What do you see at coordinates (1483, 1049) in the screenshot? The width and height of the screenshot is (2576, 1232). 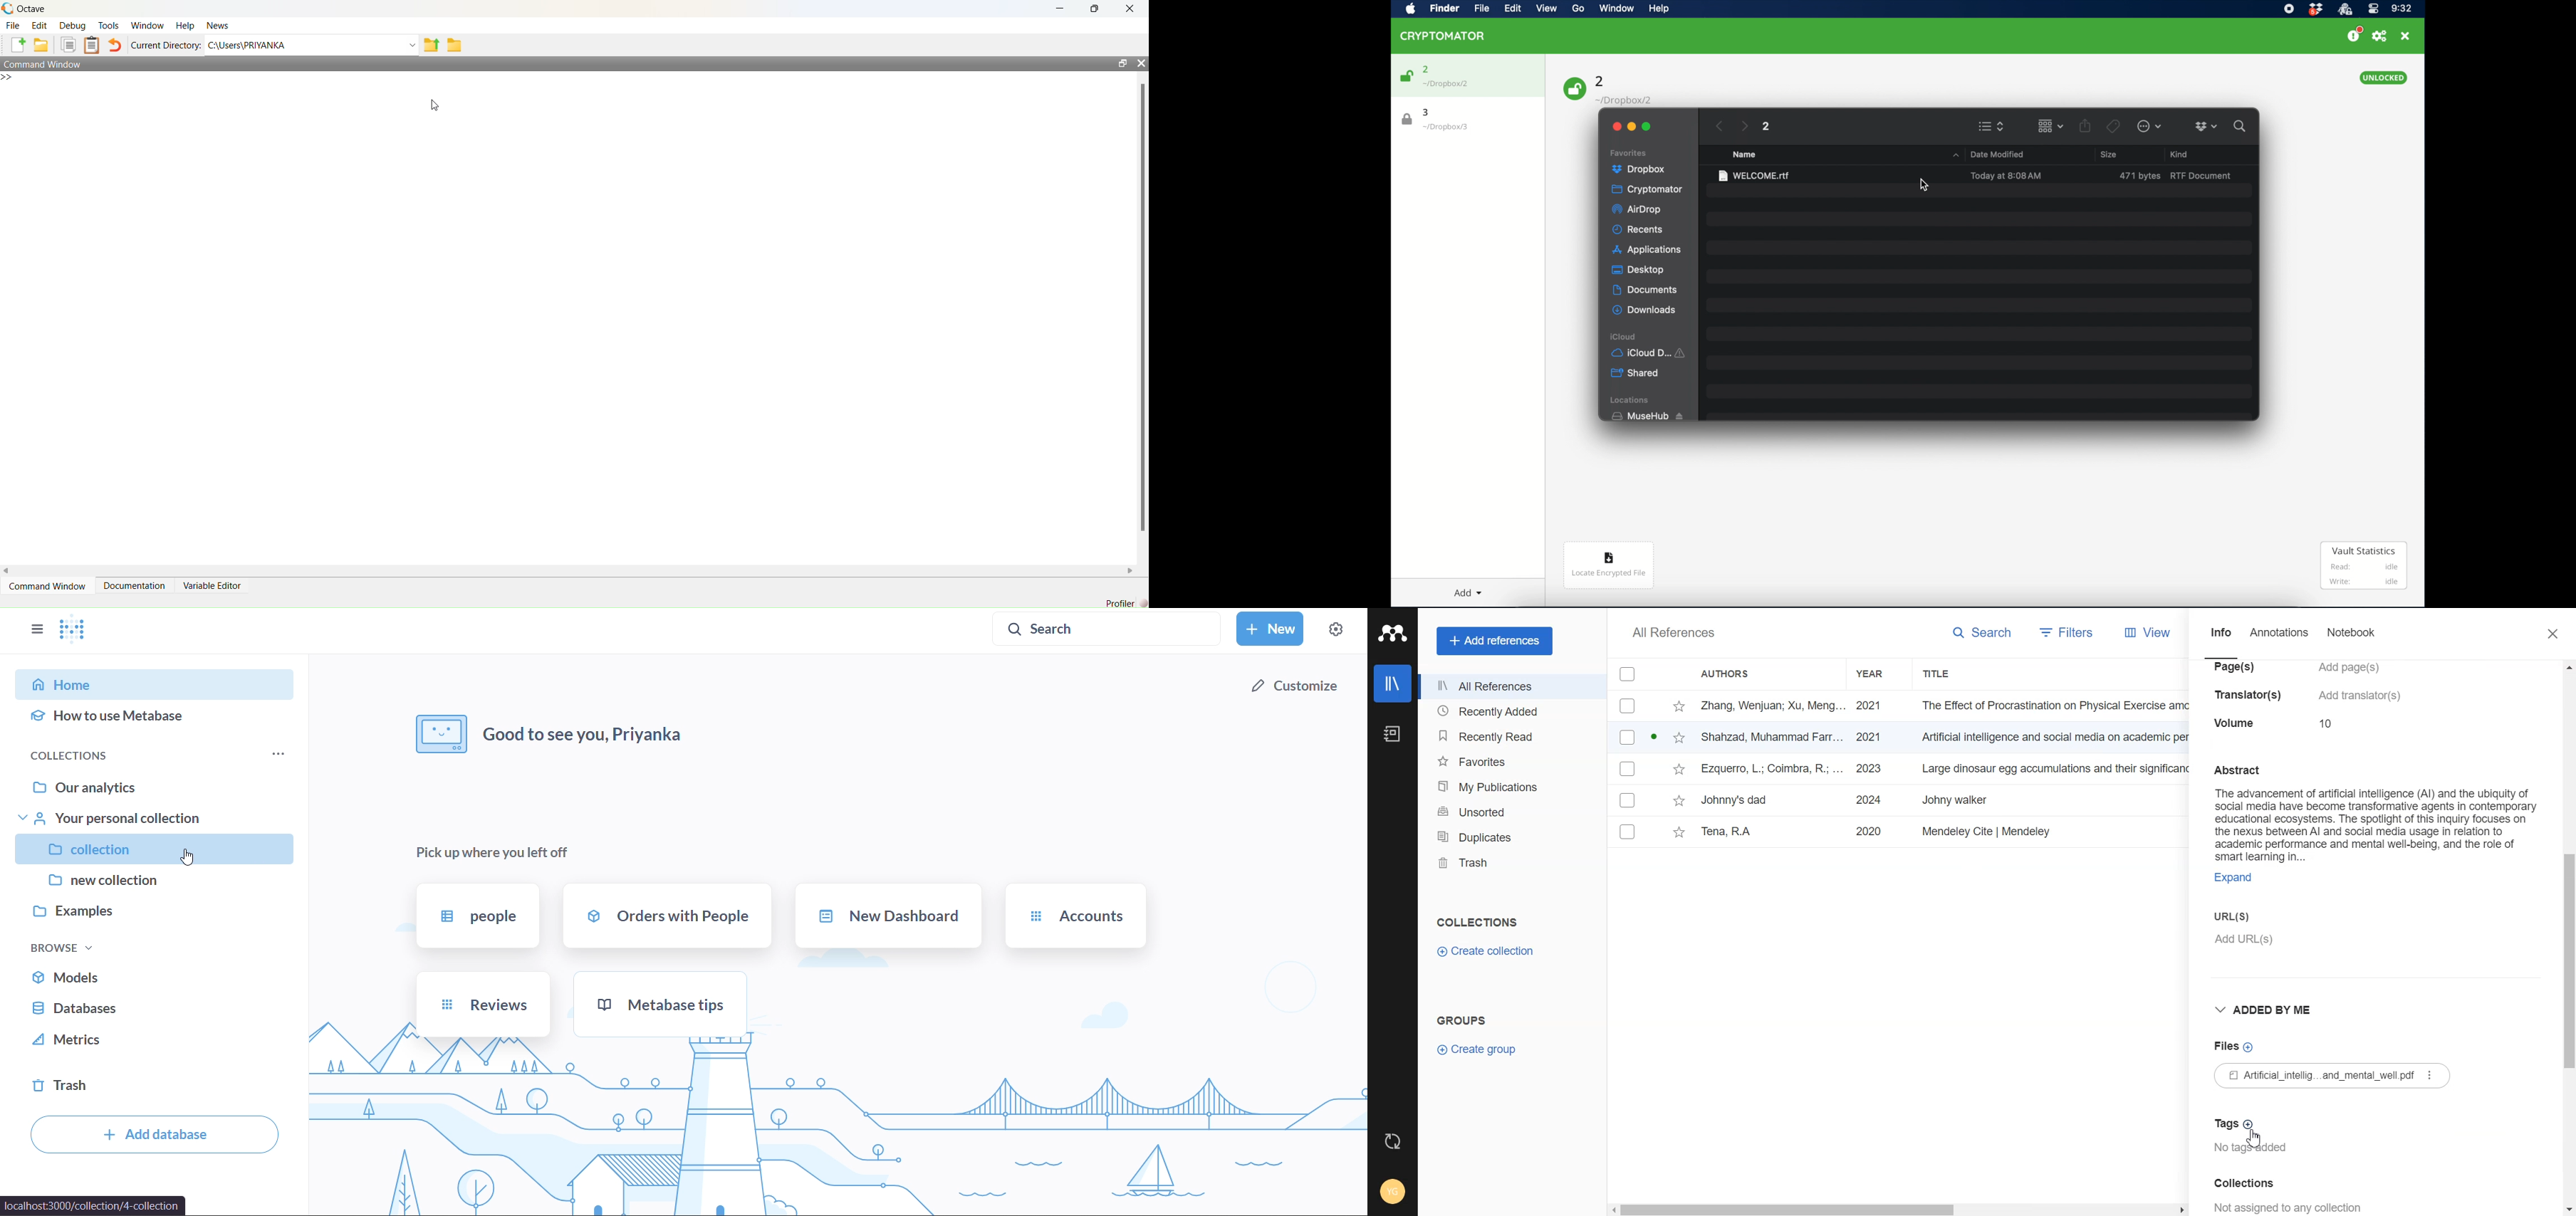 I see `Create Group` at bounding box center [1483, 1049].